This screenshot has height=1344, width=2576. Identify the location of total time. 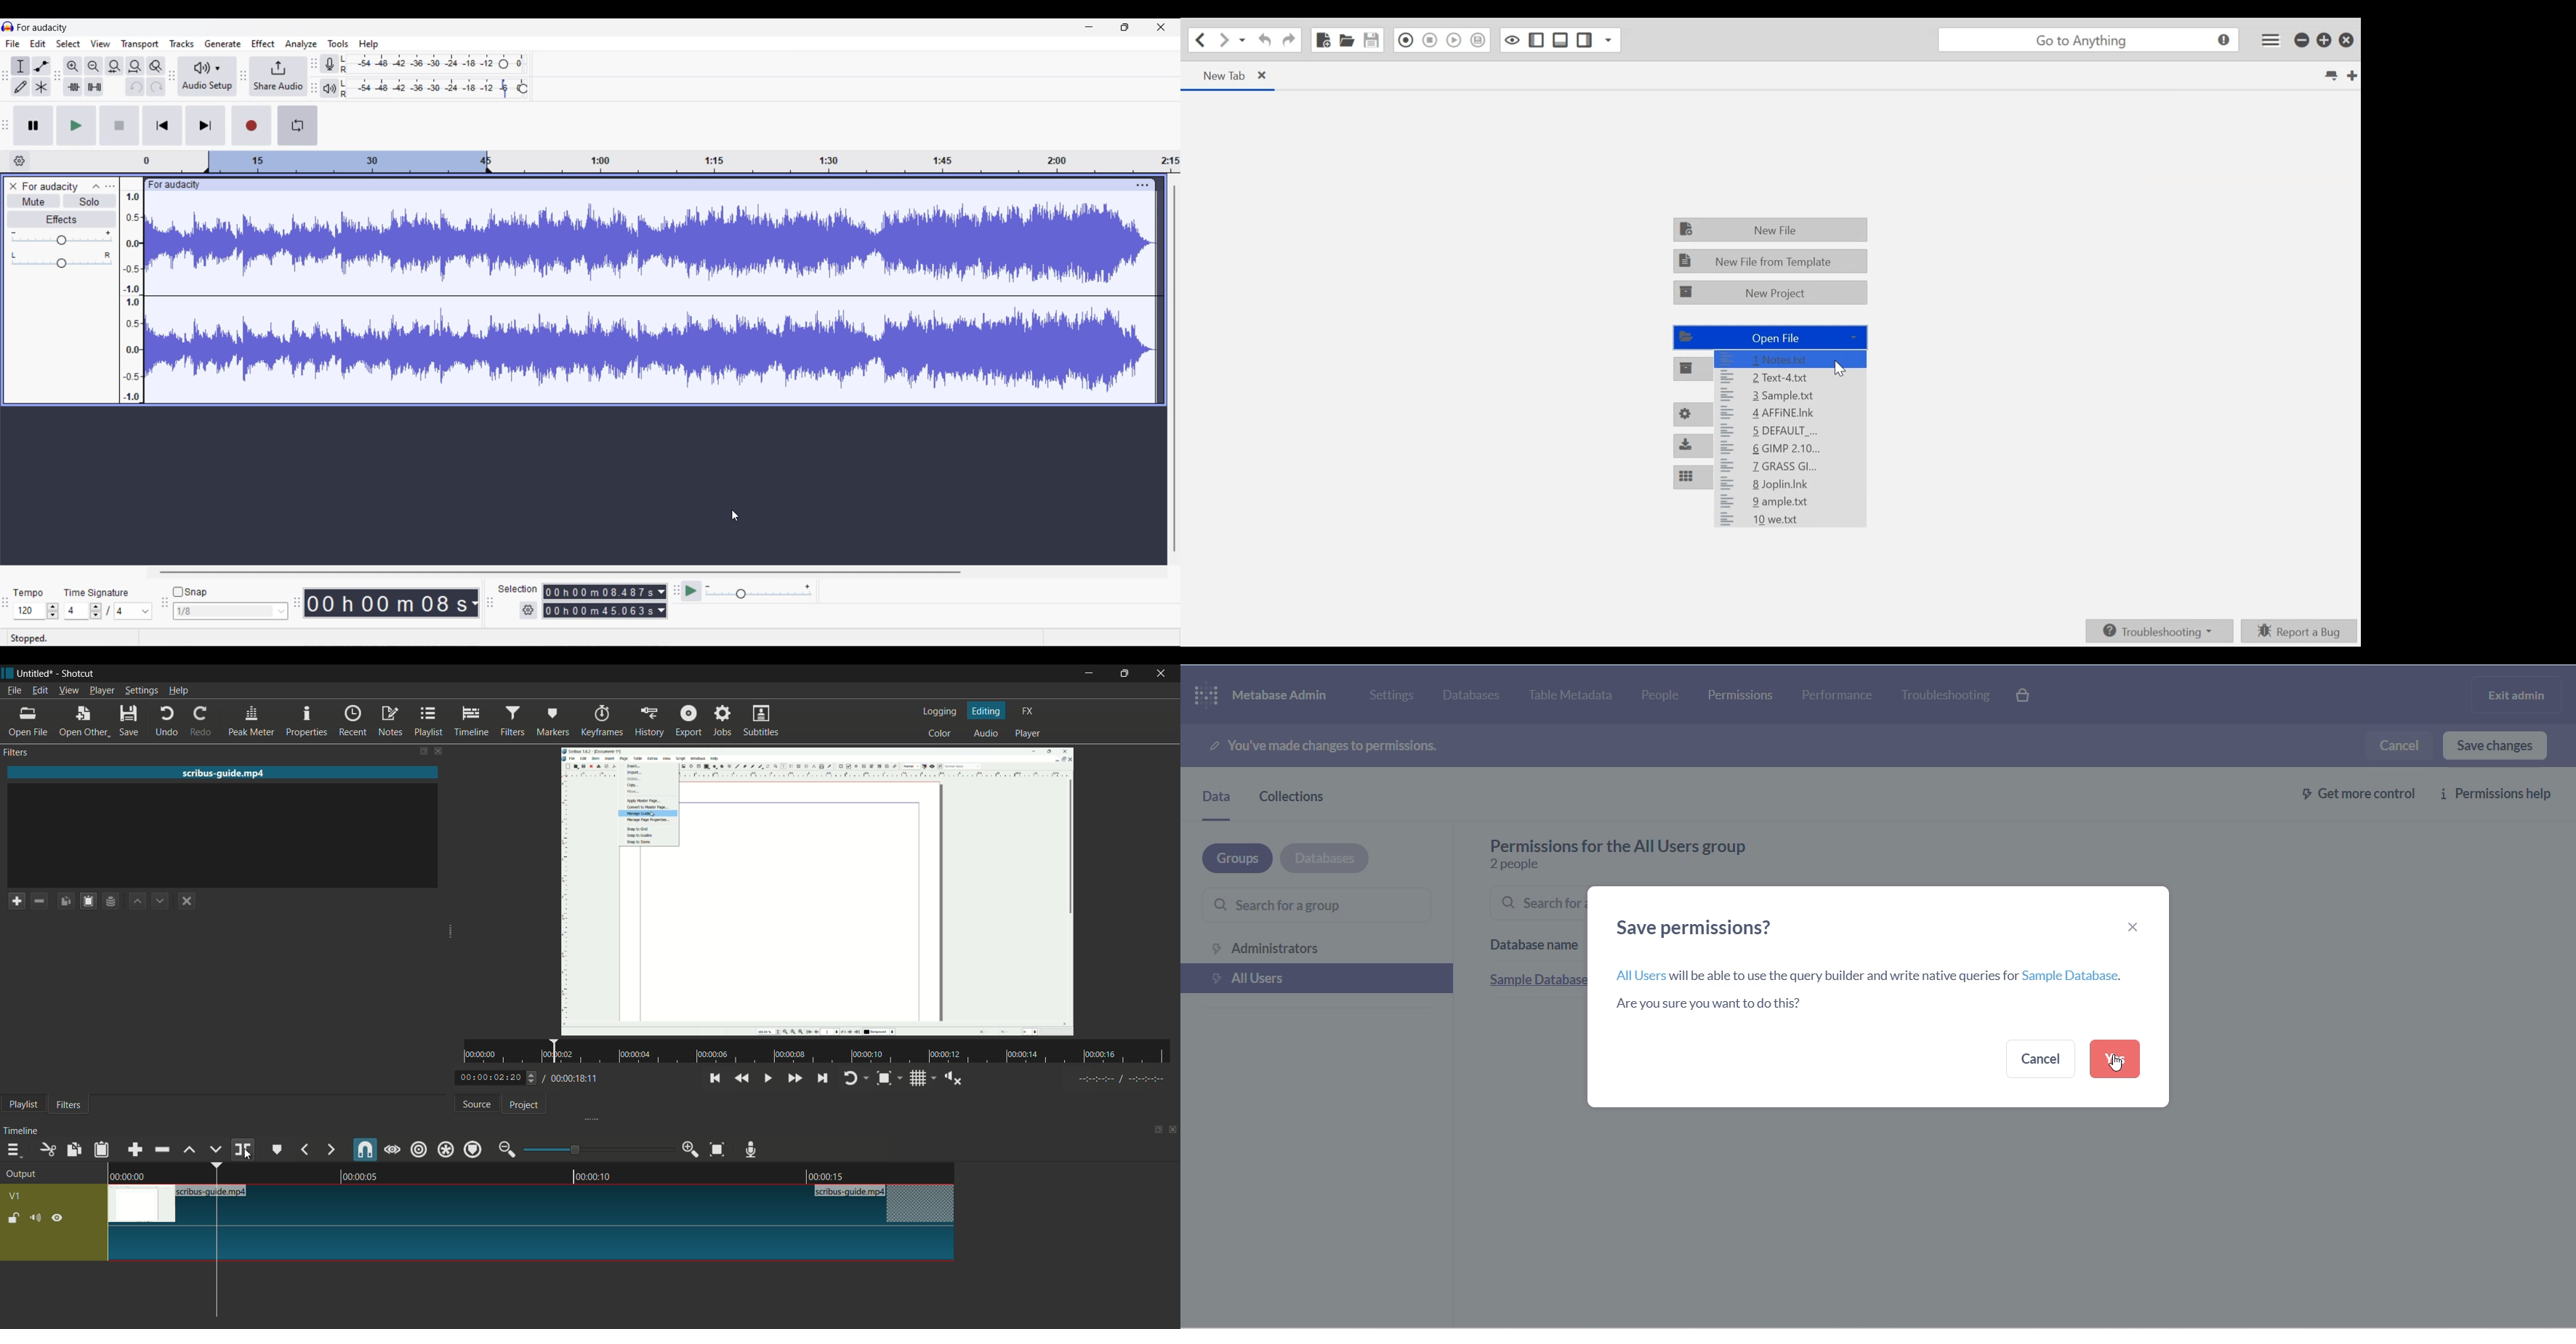
(571, 1079).